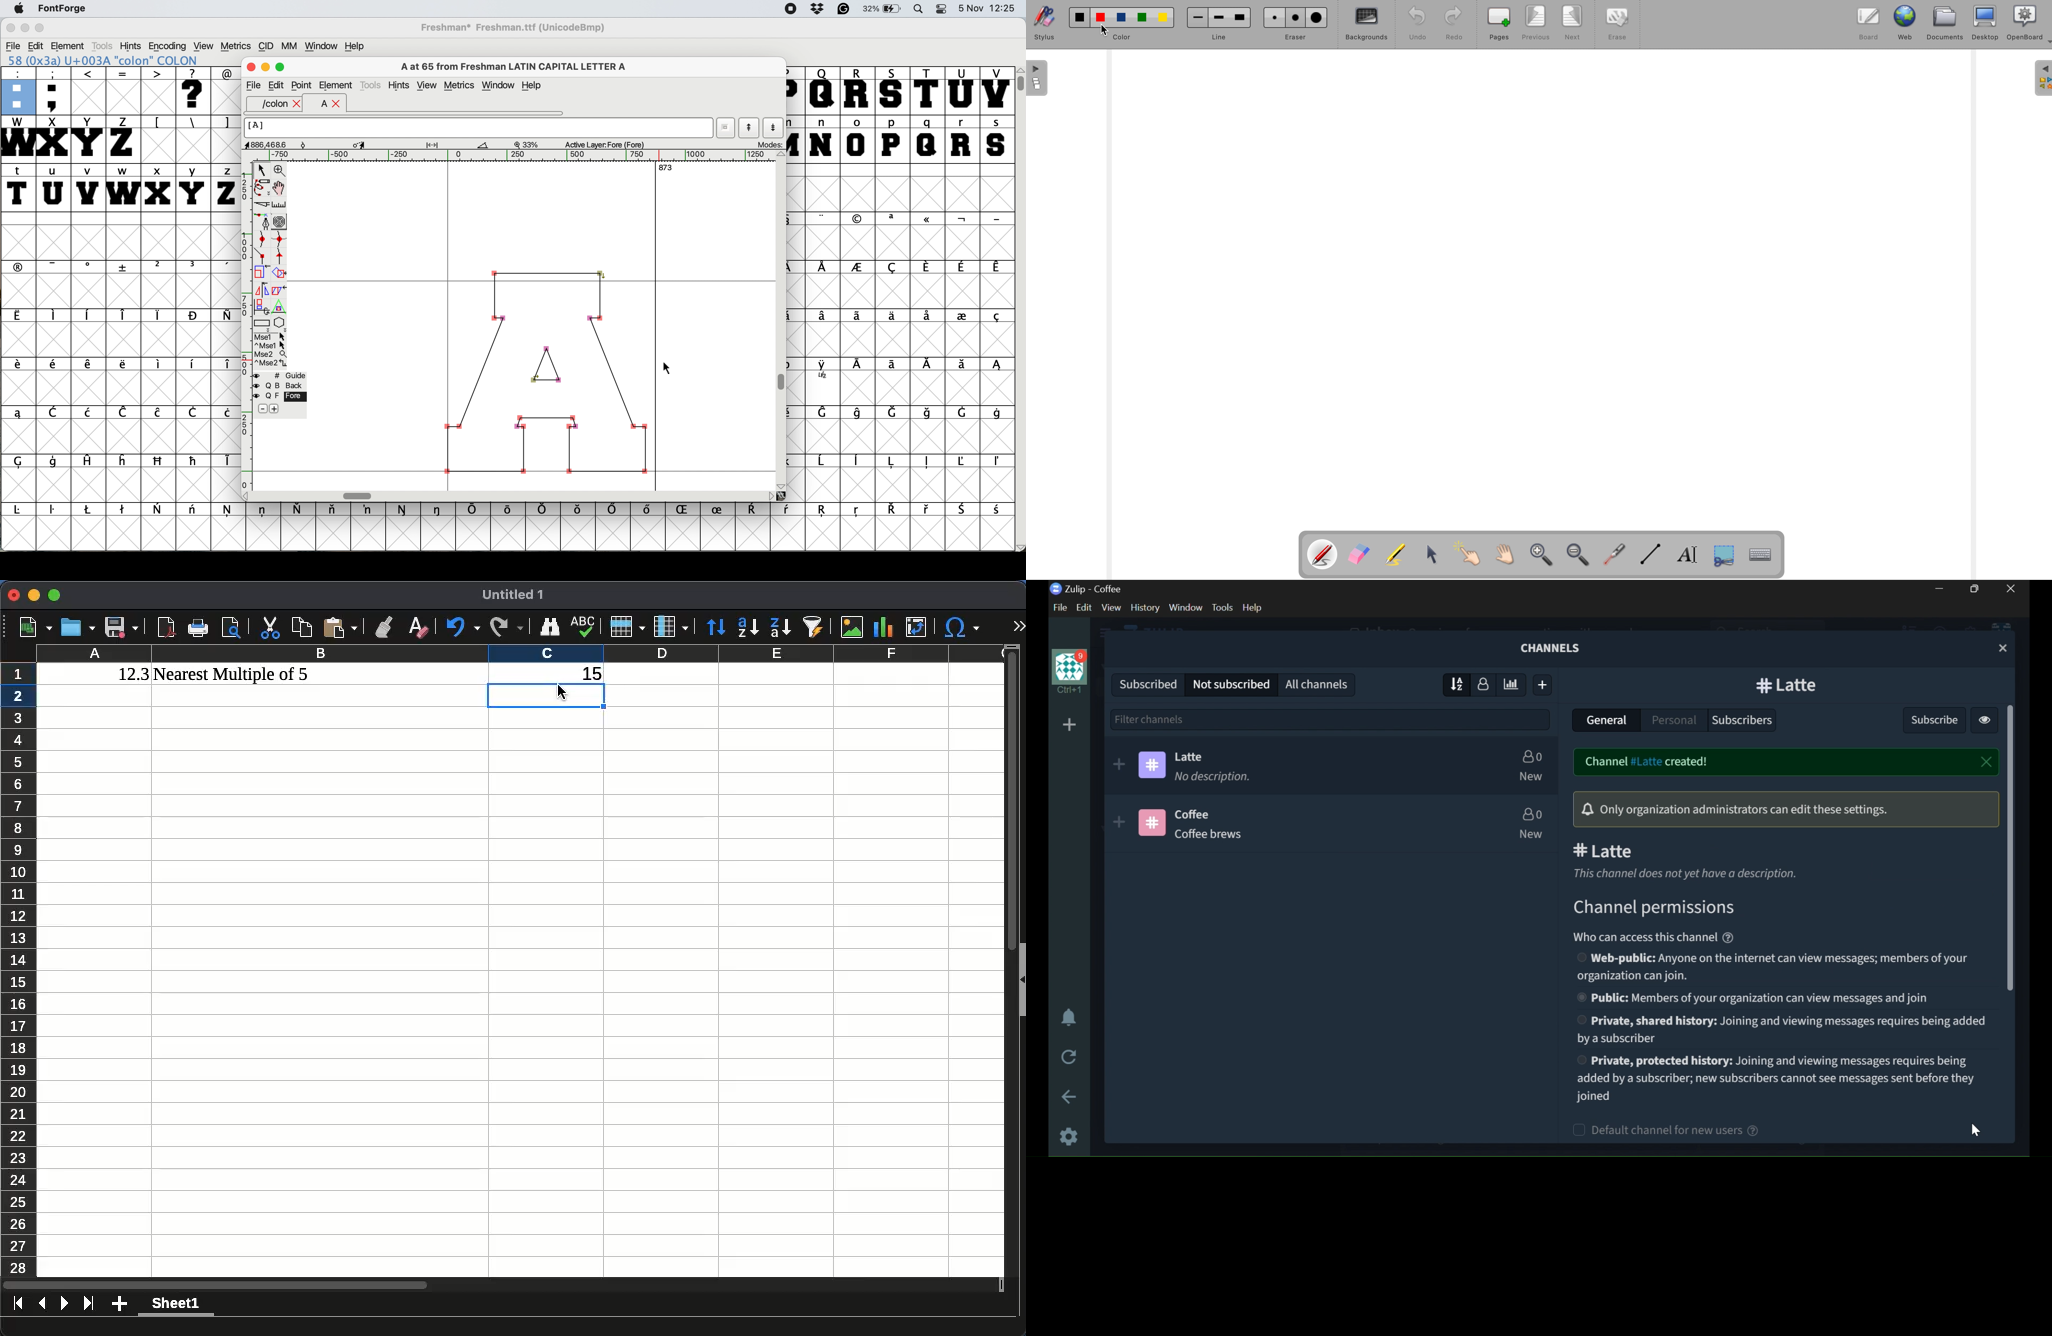  Describe the element at coordinates (1296, 24) in the screenshot. I see `eraser` at that location.